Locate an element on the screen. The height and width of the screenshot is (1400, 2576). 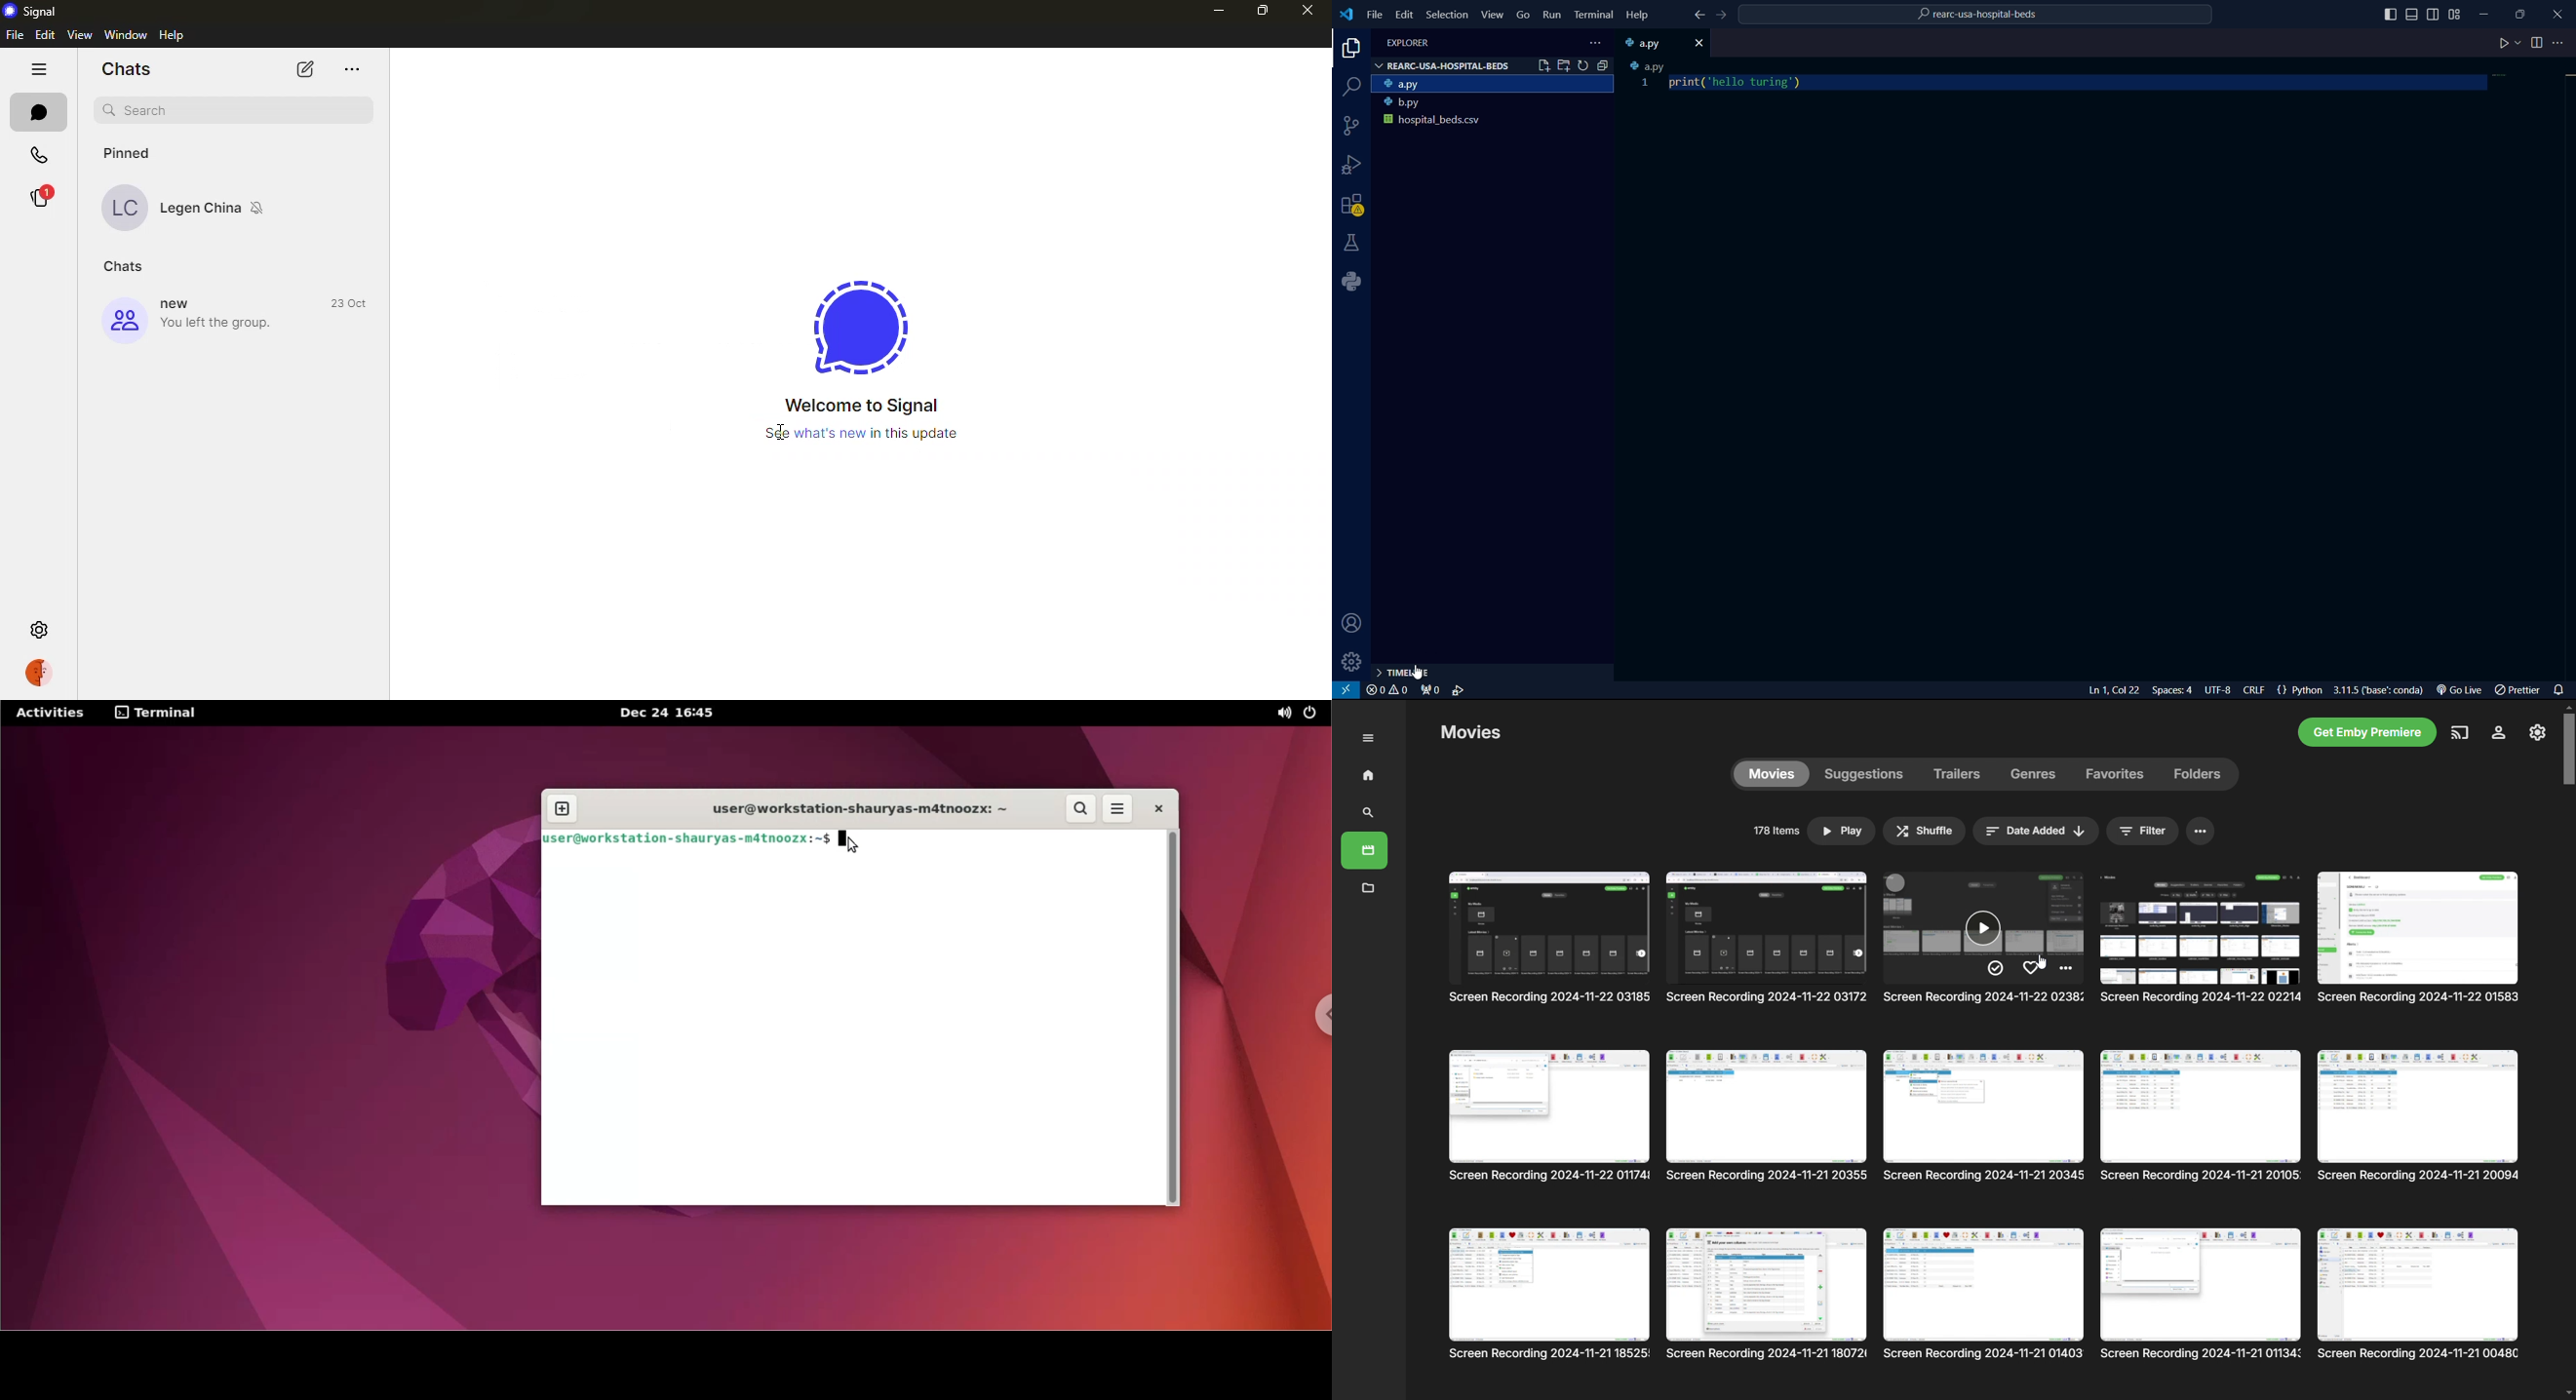
view menu is located at coordinates (1492, 14).